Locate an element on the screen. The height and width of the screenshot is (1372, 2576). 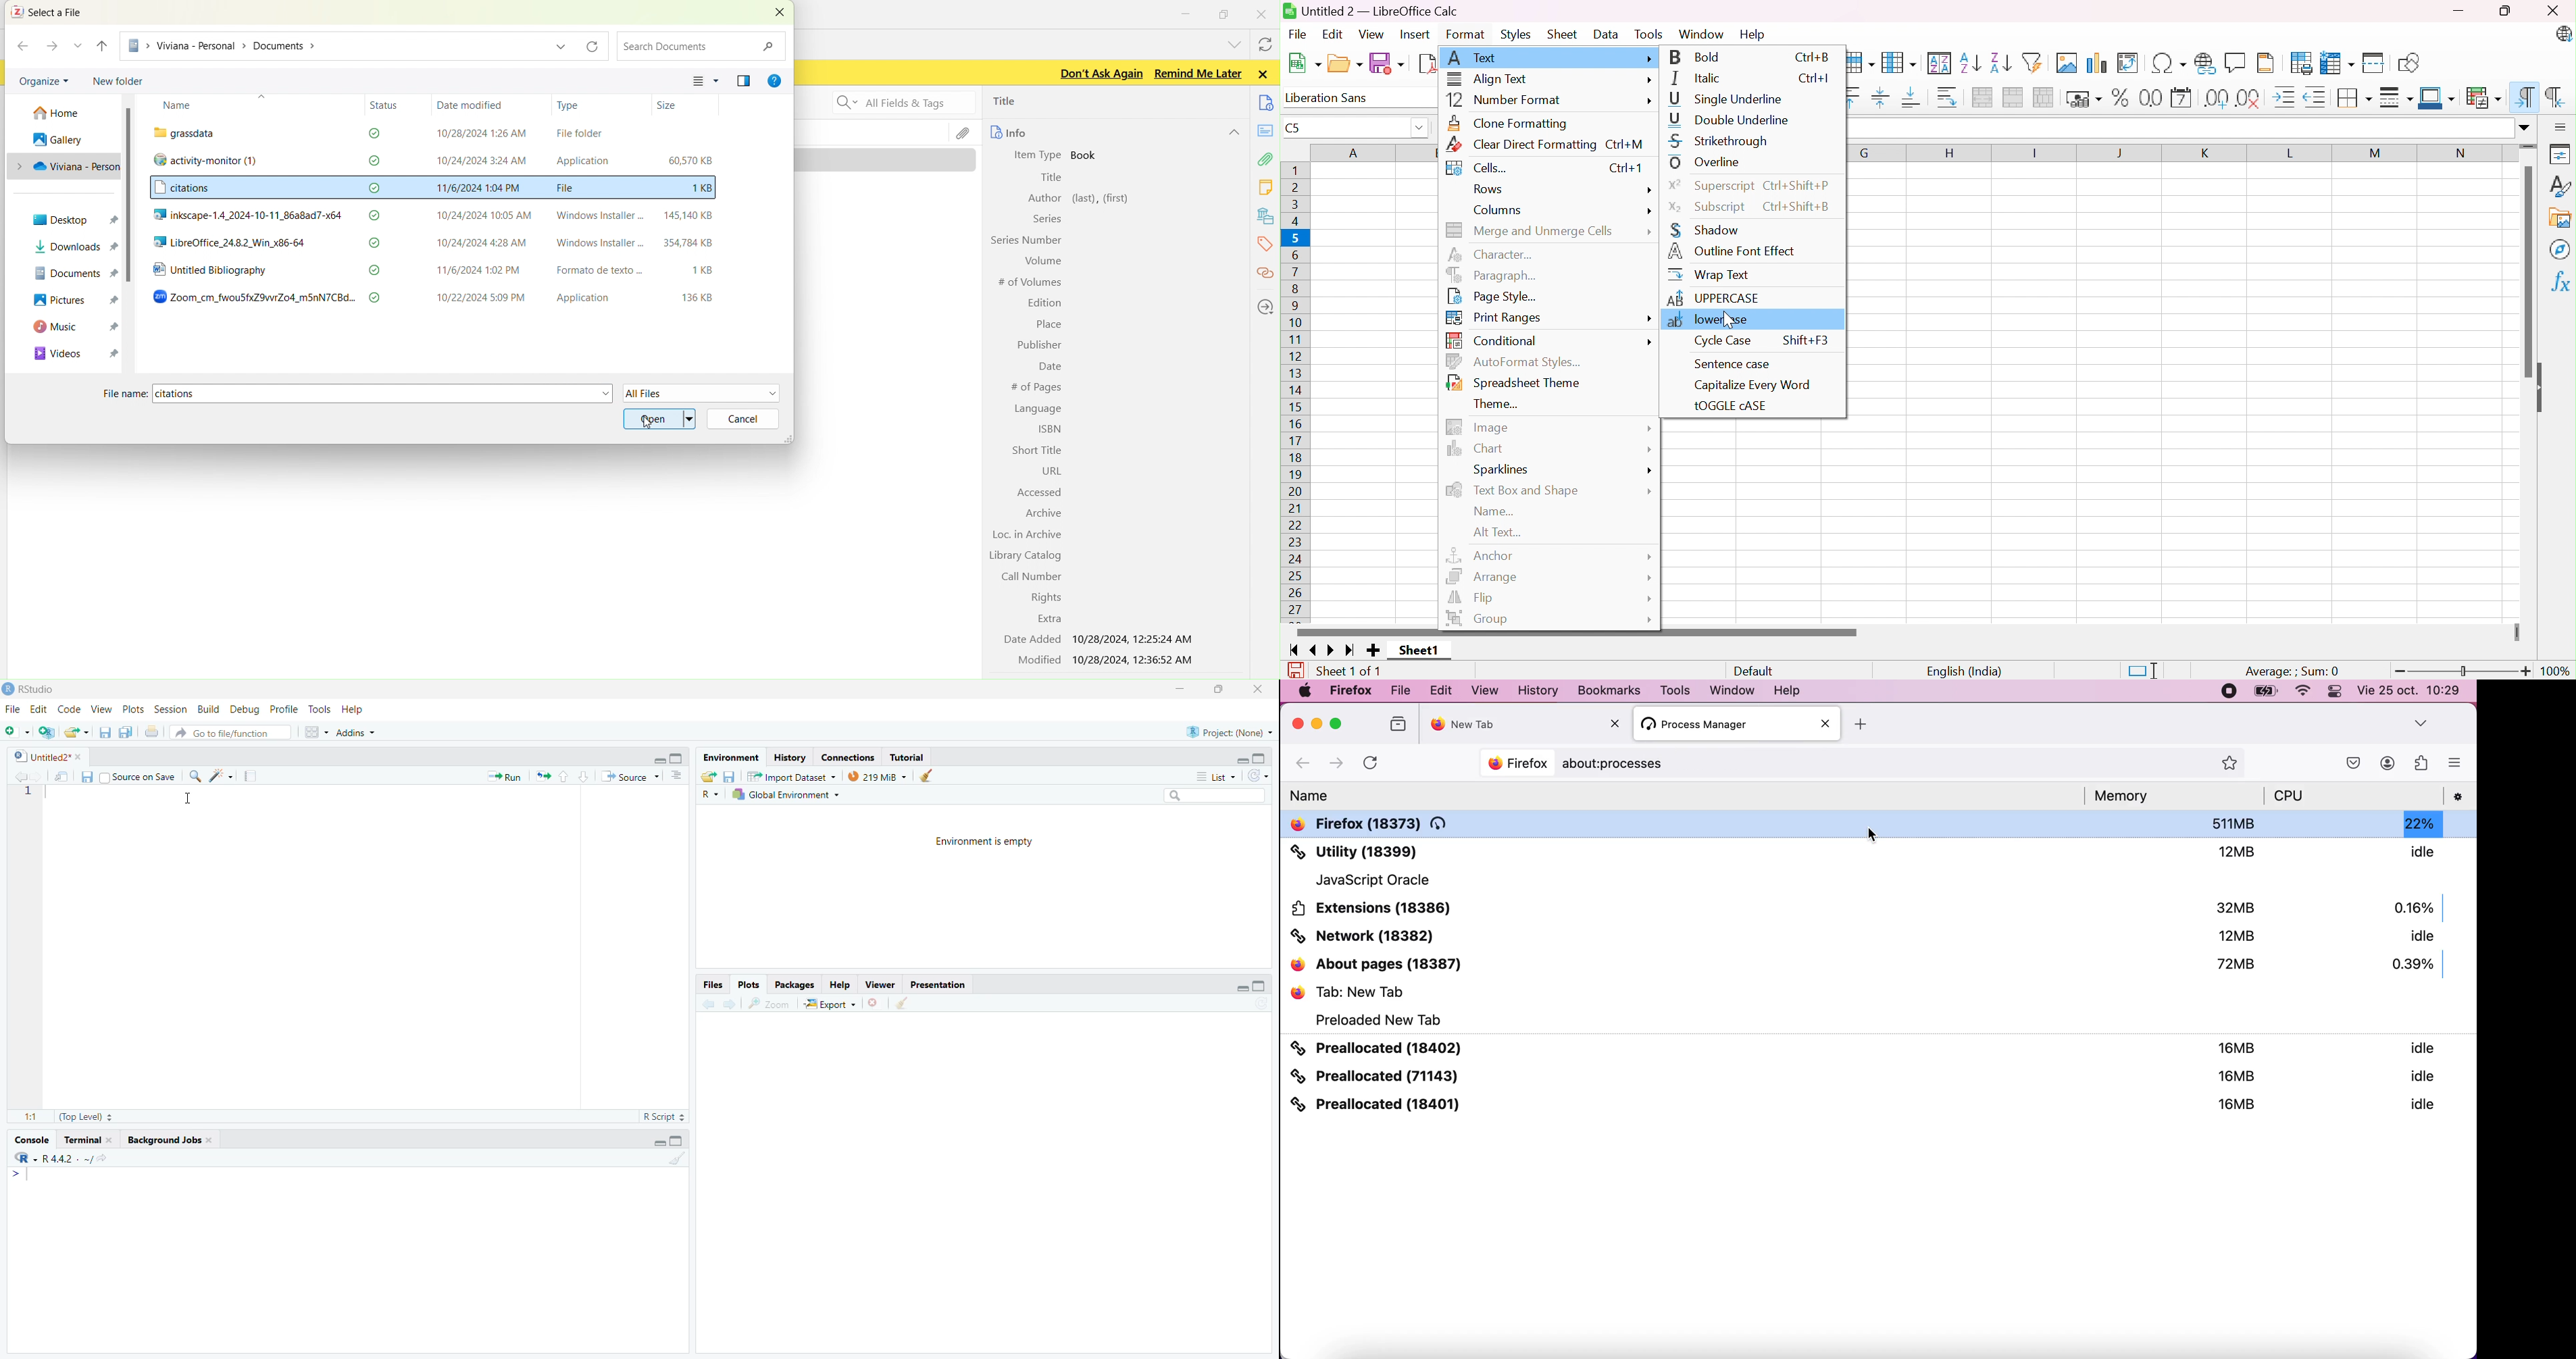
Merge Cells is located at coordinates (2015, 98).